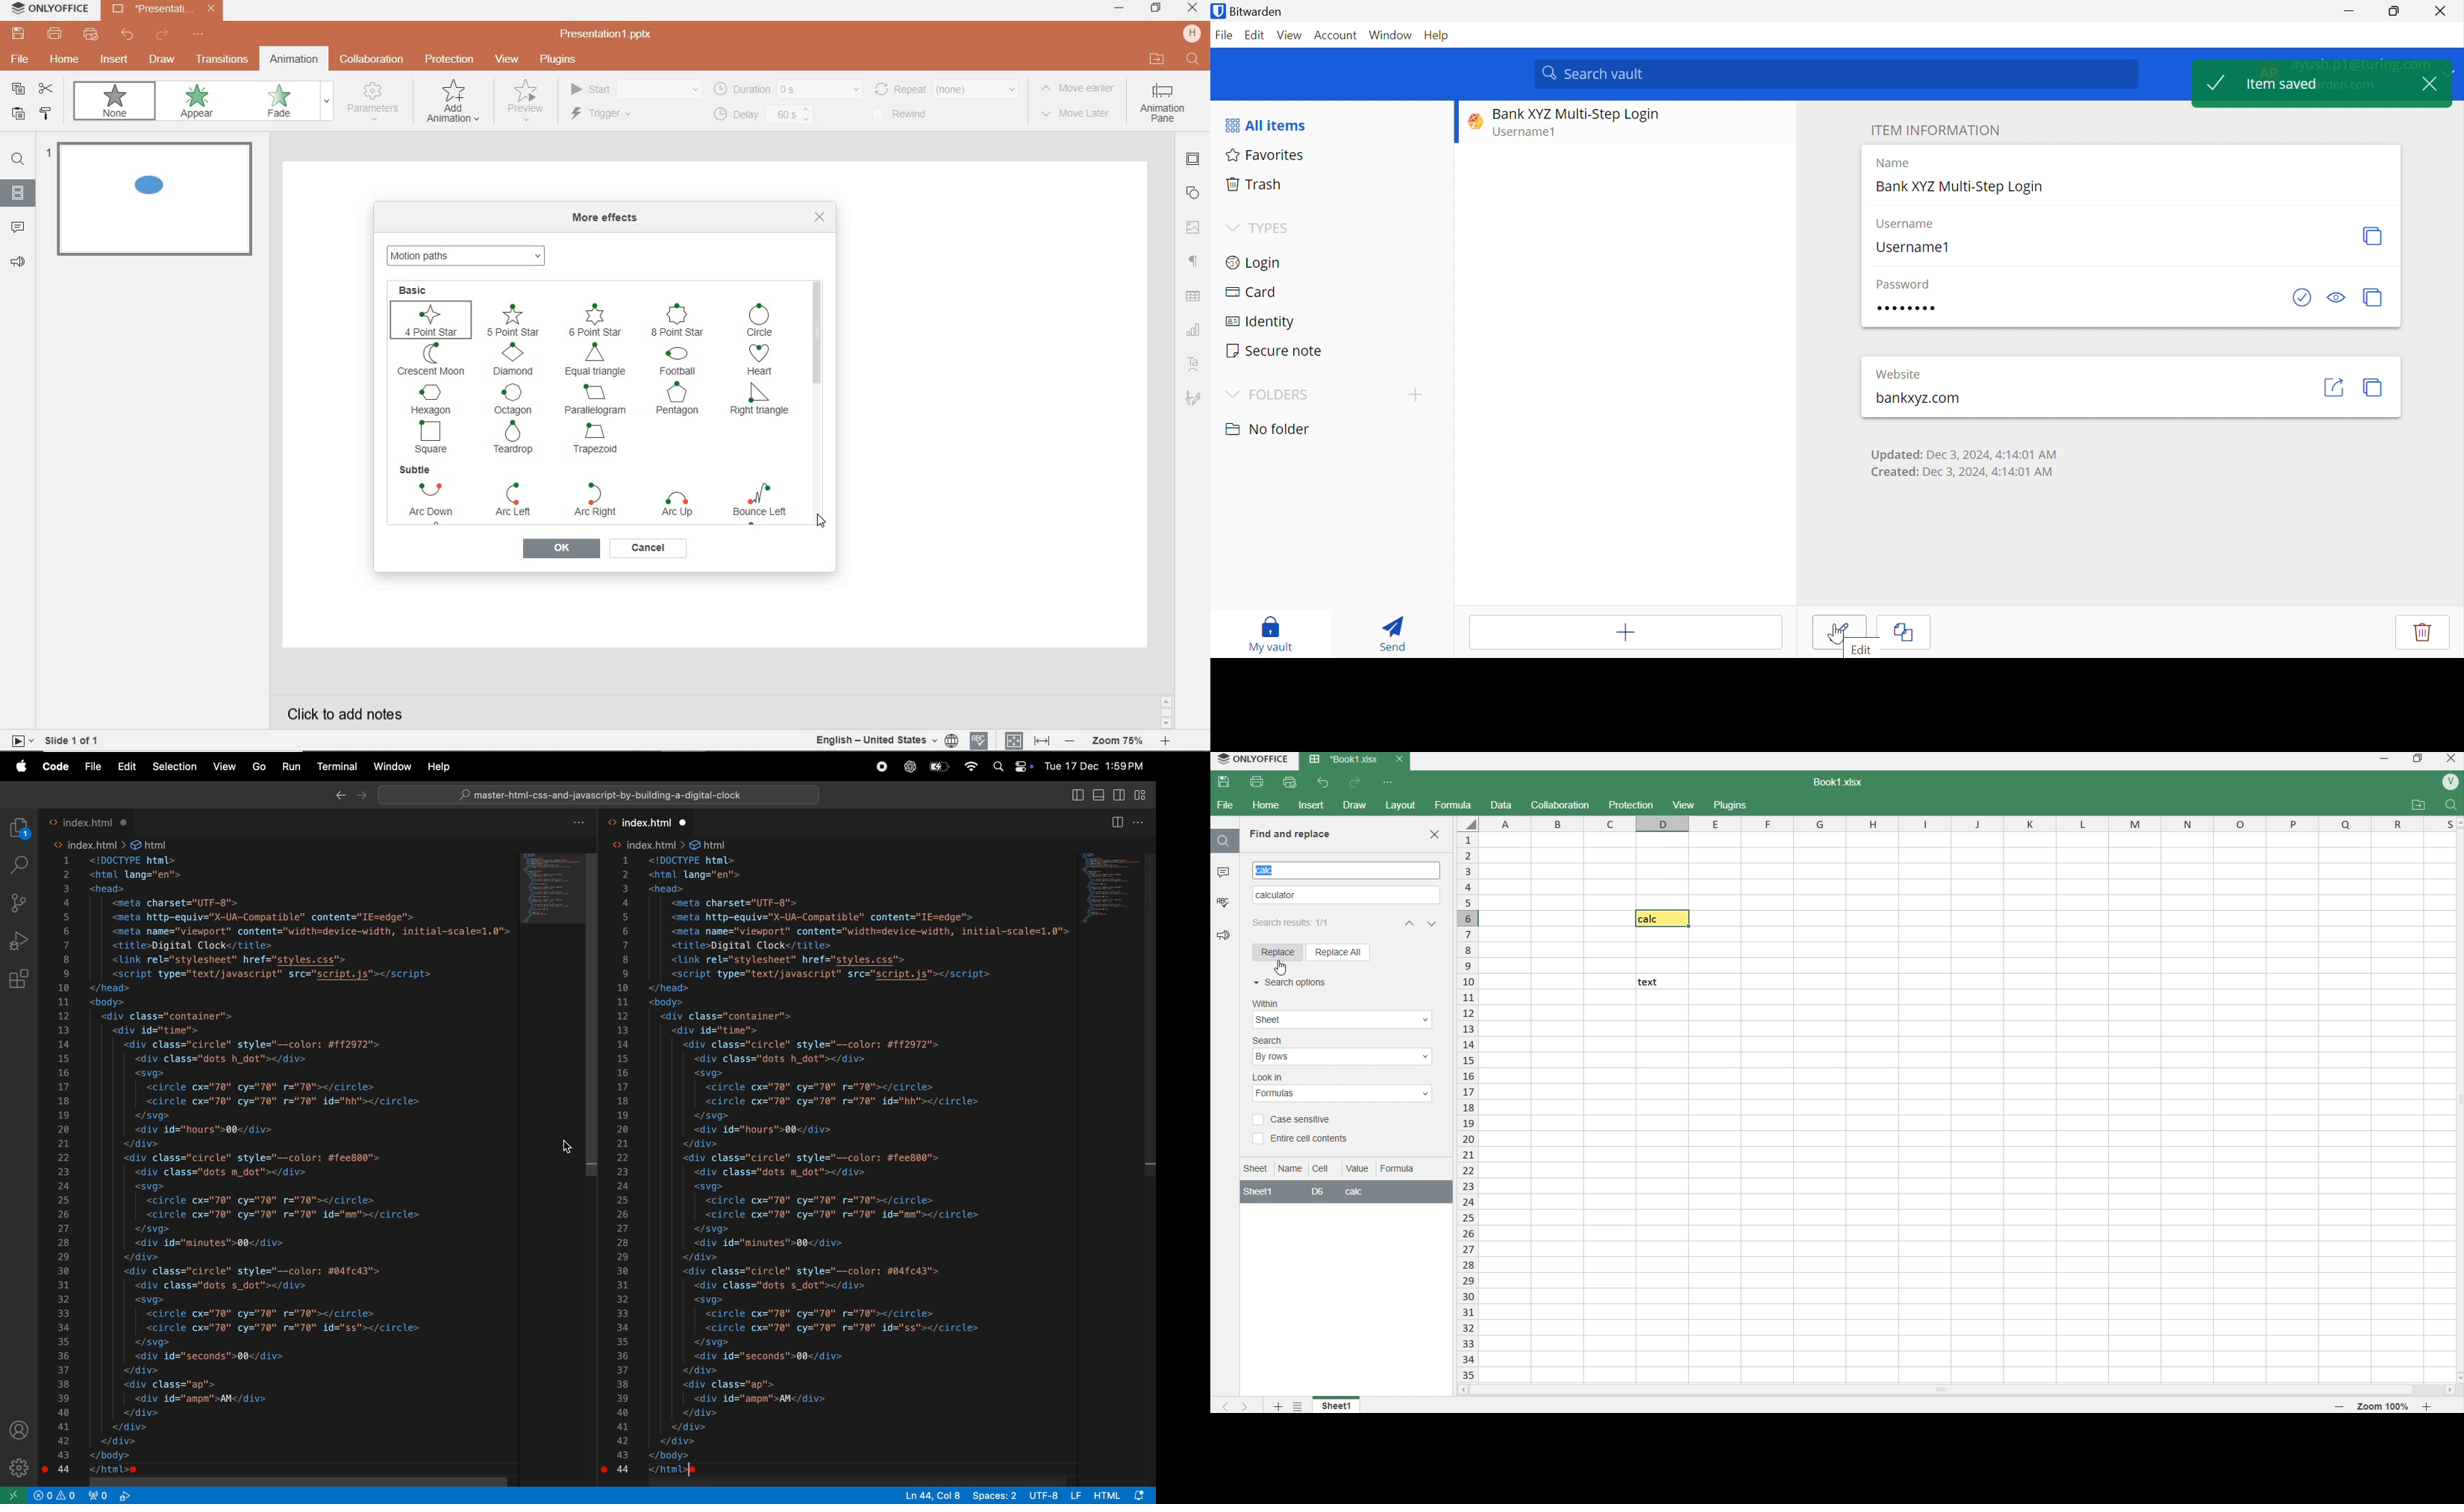  What do you see at coordinates (1287, 1168) in the screenshot?
I see `Name` at bounding box center [1287, 1168].